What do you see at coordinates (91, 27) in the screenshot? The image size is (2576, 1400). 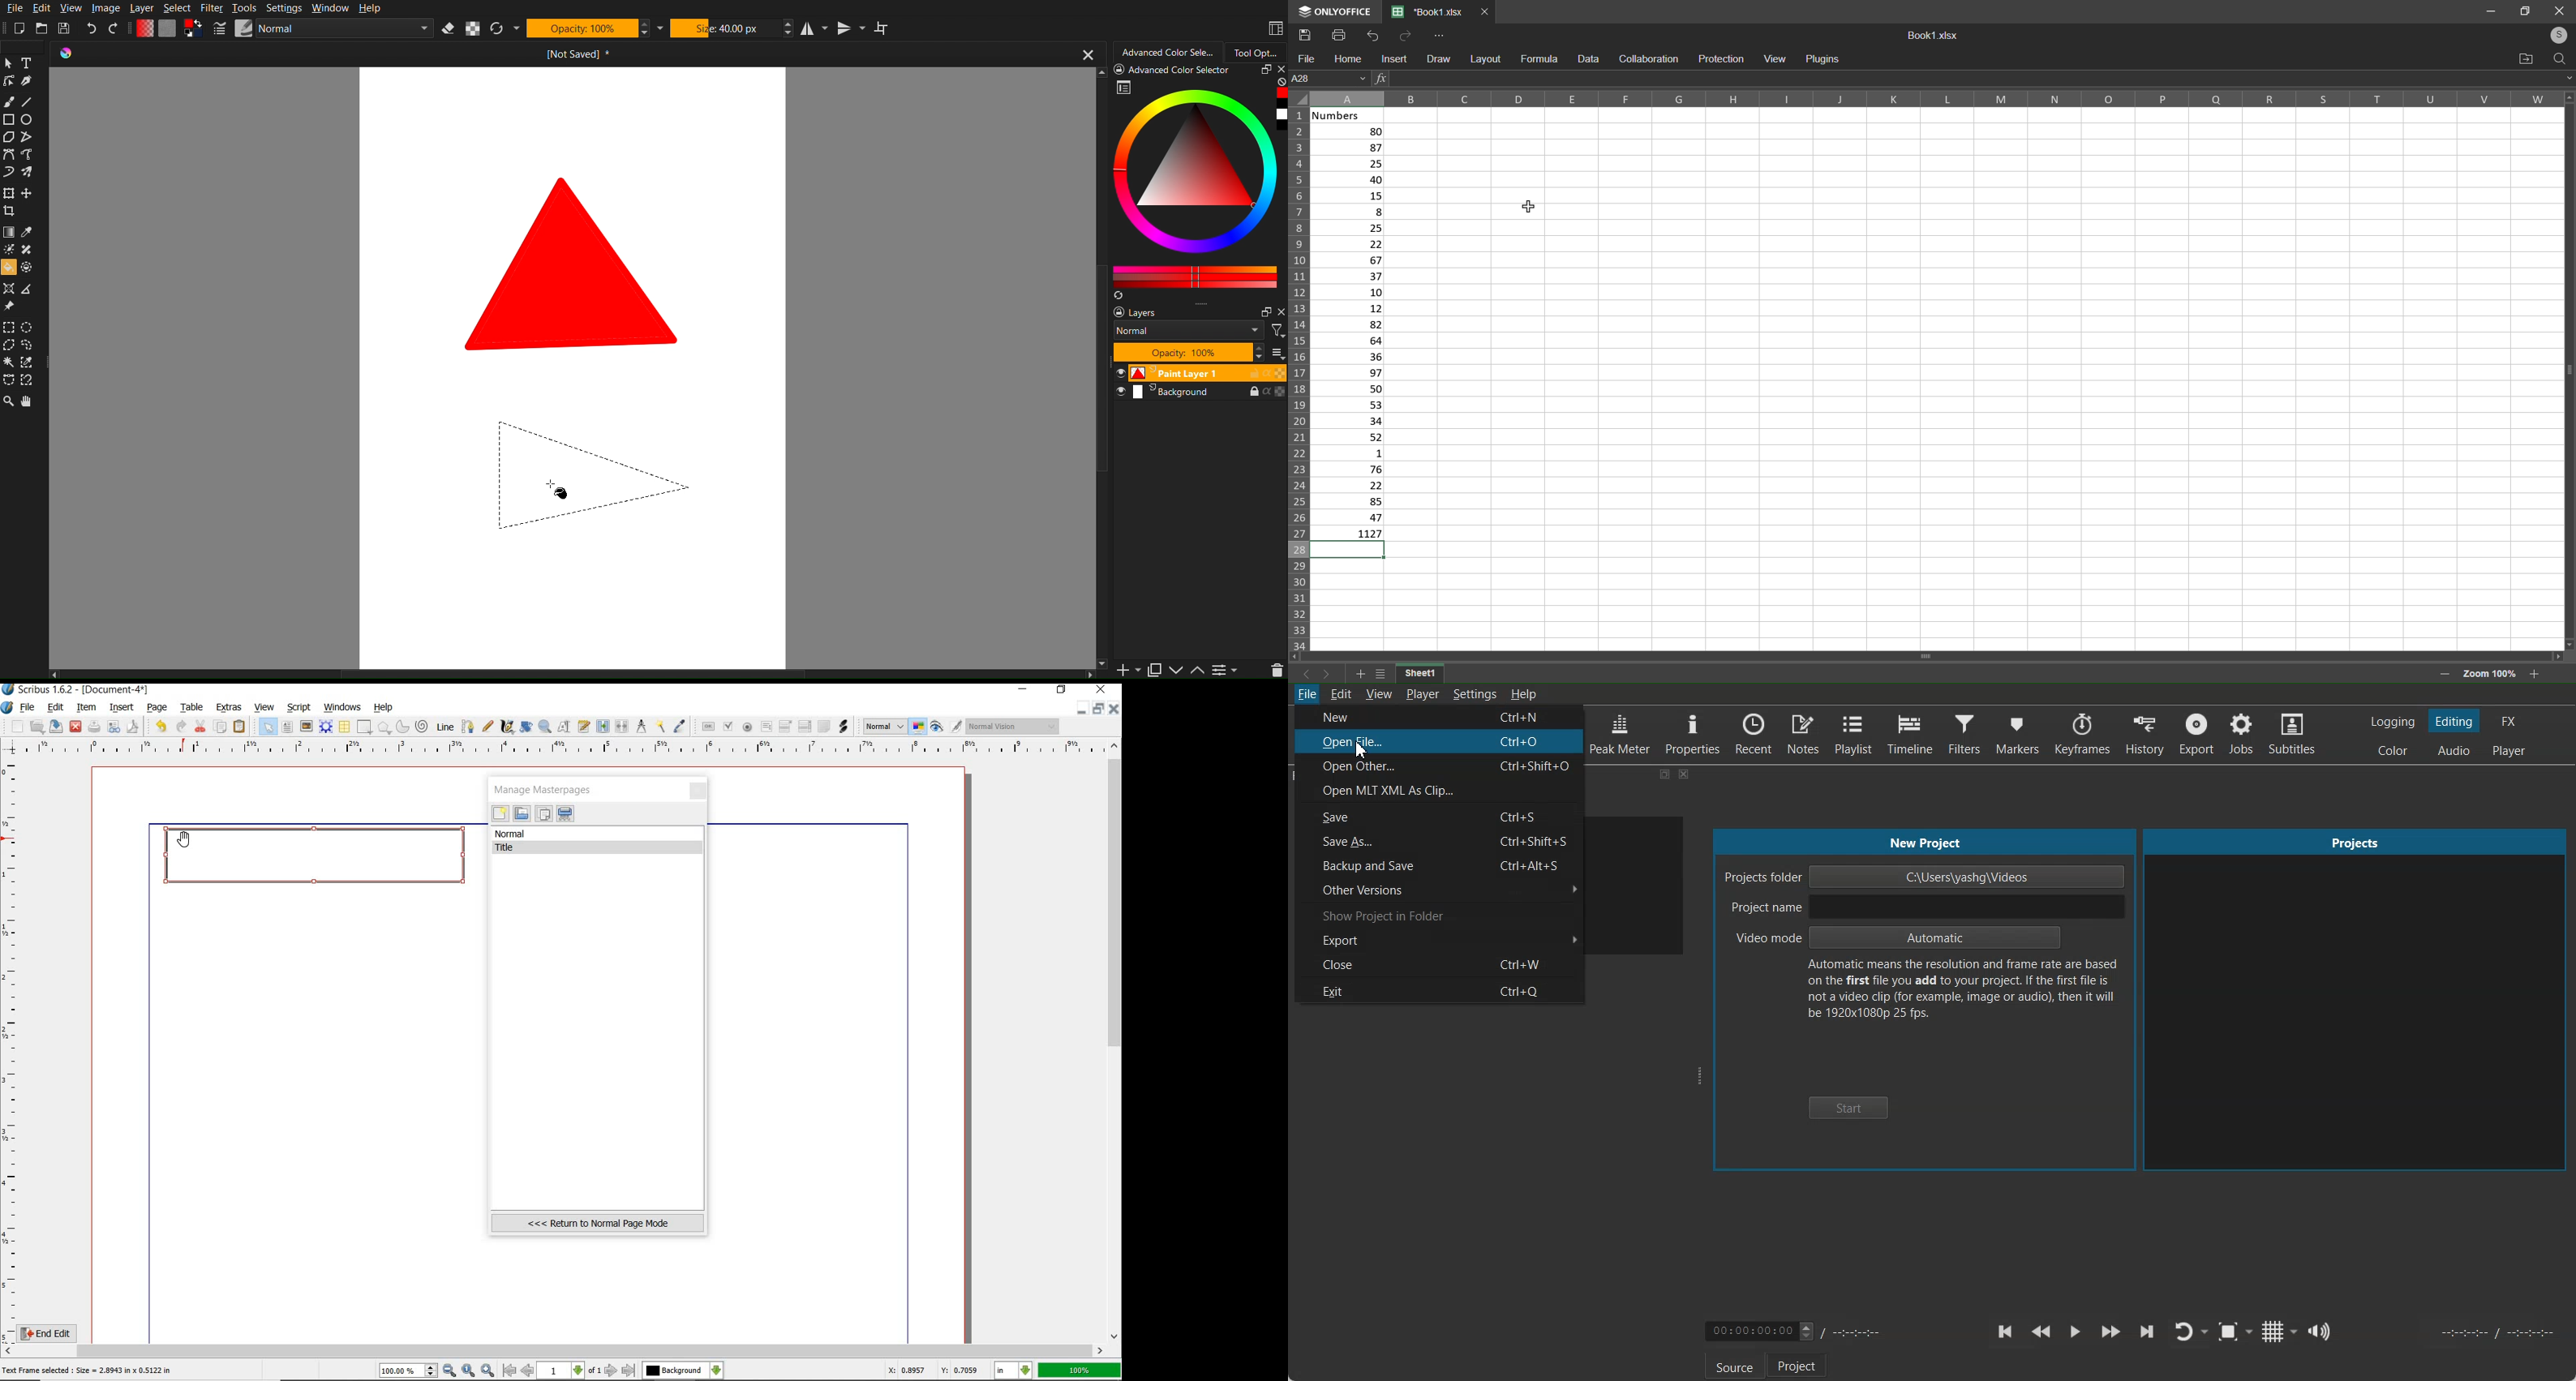 I see `Undo` at bounding box center [91, 27].